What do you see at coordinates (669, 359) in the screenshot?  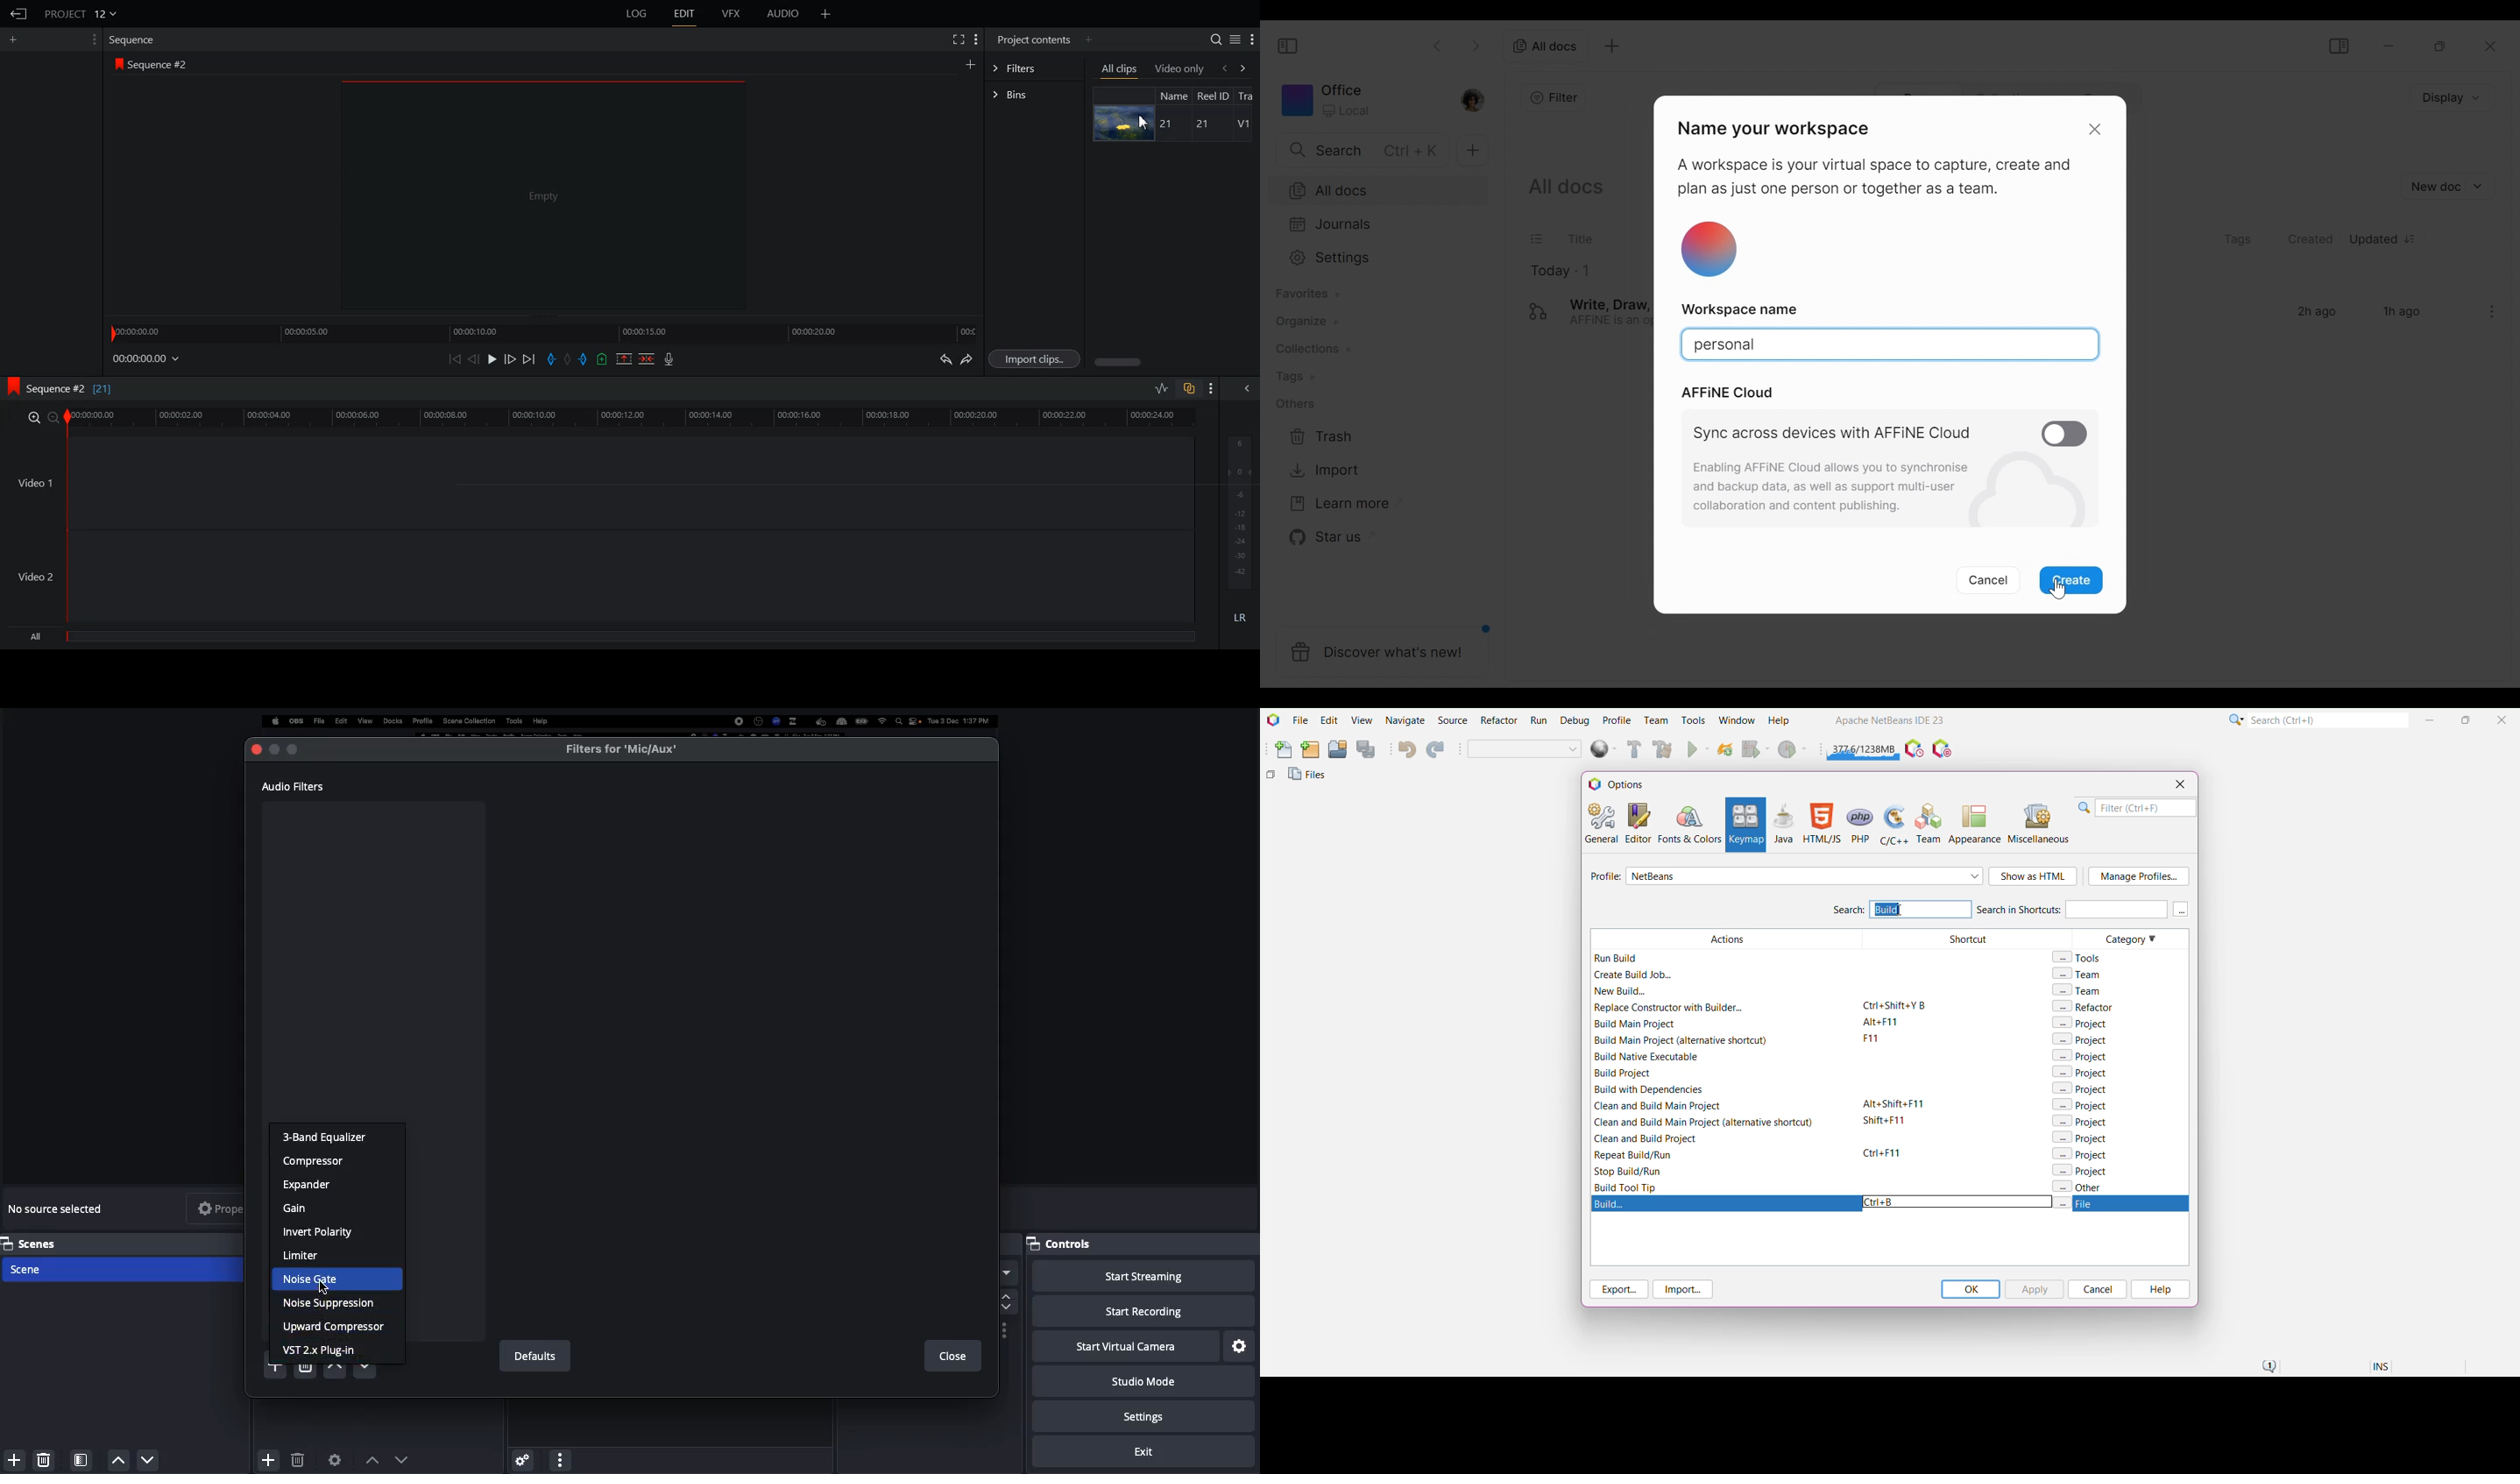 I see `Record Audio` at bounding box center [669, 359].